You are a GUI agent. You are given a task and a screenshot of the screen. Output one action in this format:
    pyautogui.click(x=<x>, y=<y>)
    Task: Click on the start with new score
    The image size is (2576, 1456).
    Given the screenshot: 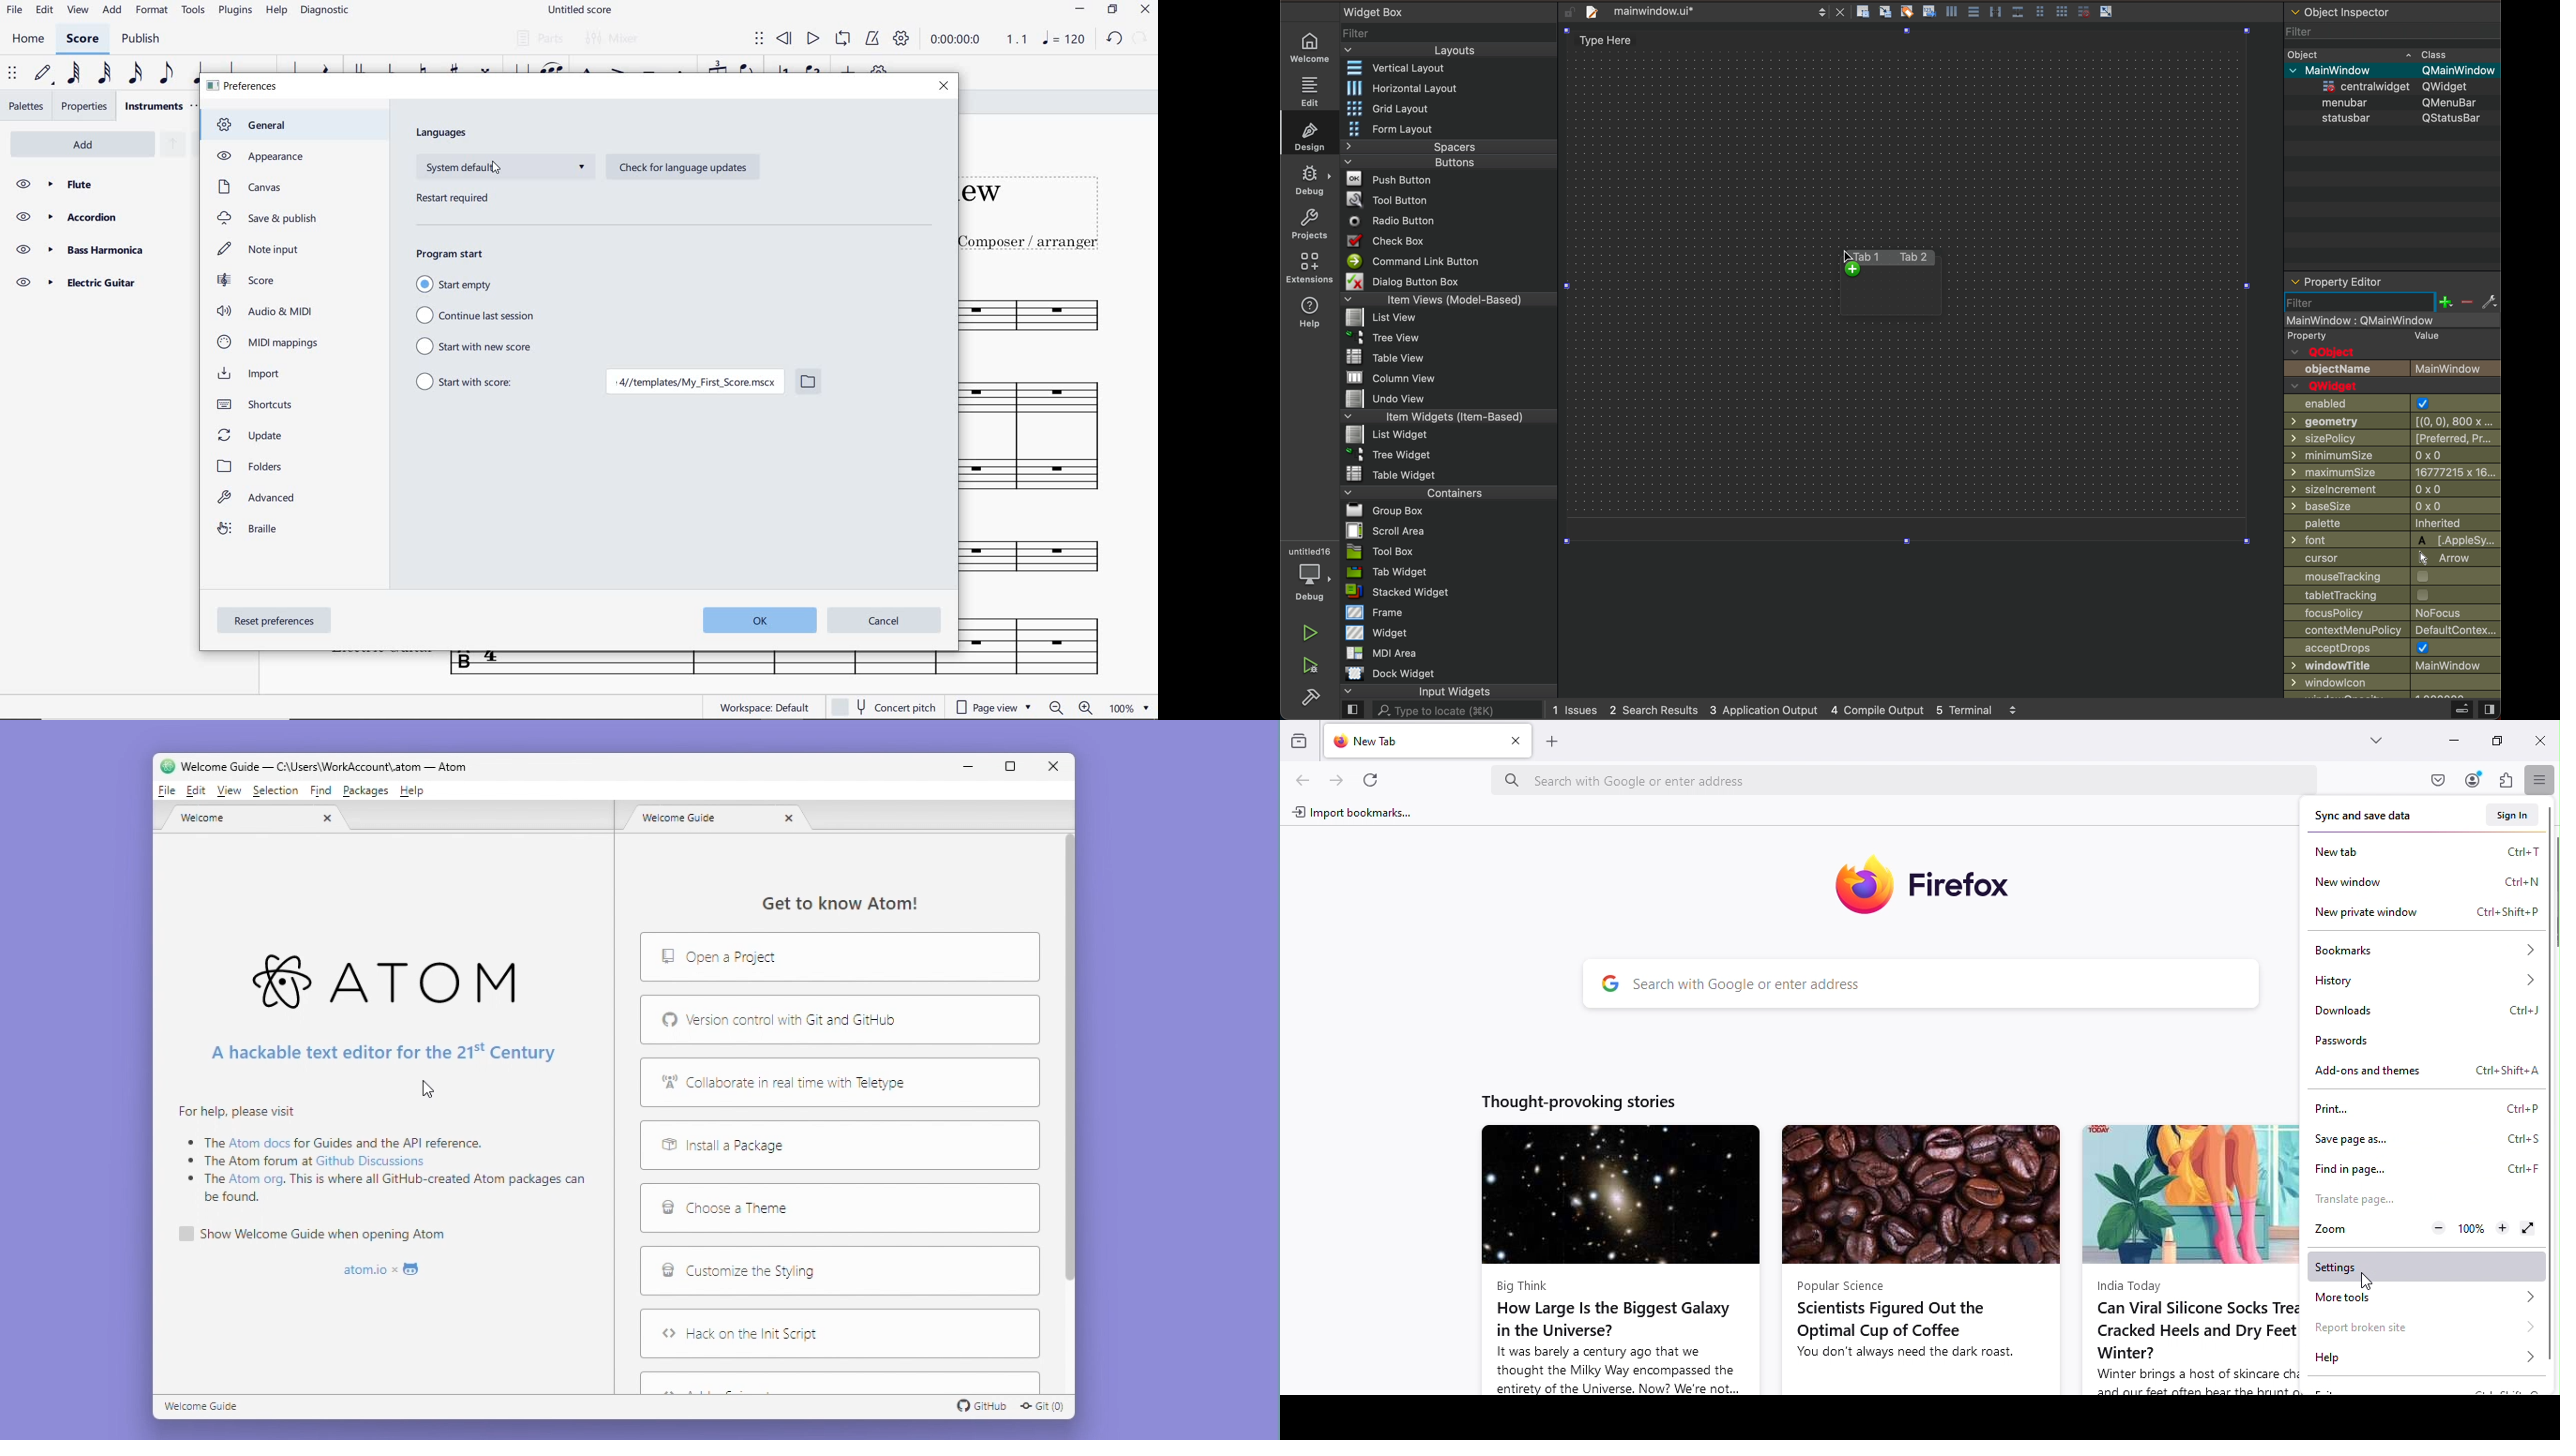 What is the action you would take?
    pyautogui.click(x=479, y=346)
    